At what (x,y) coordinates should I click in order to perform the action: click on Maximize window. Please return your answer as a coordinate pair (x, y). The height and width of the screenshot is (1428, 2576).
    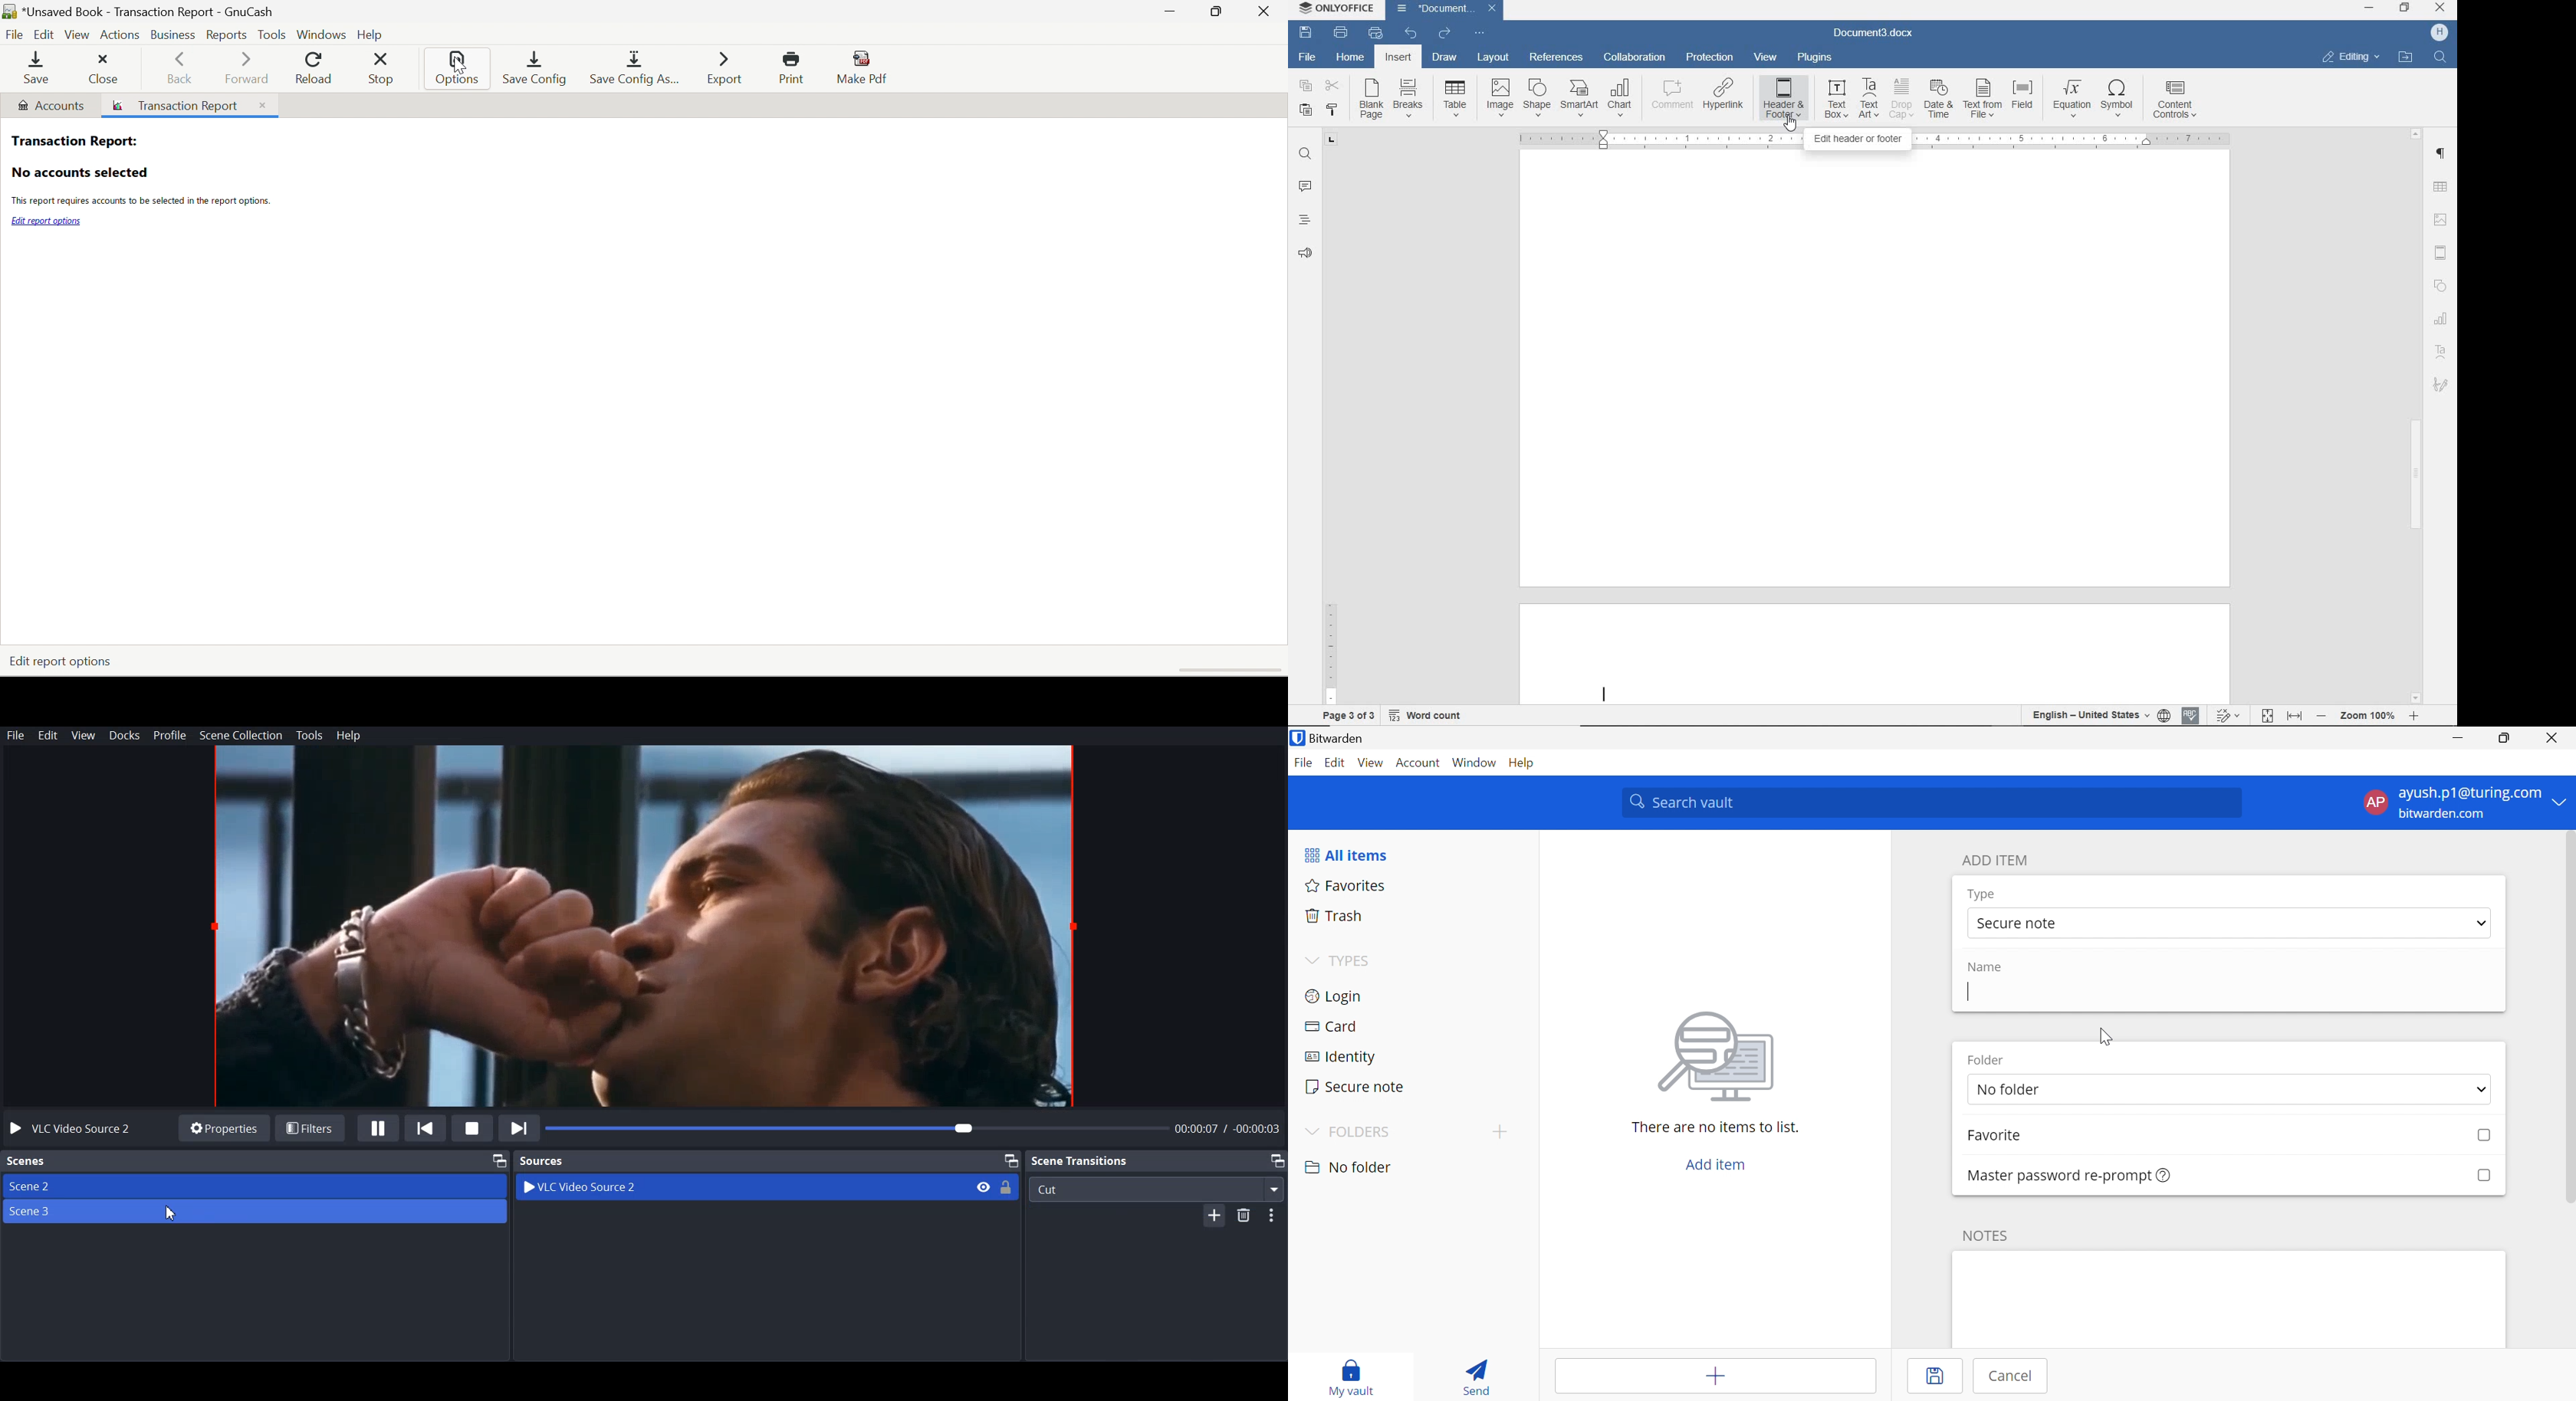
    Looking at the image, I should click on (1277, 1160).